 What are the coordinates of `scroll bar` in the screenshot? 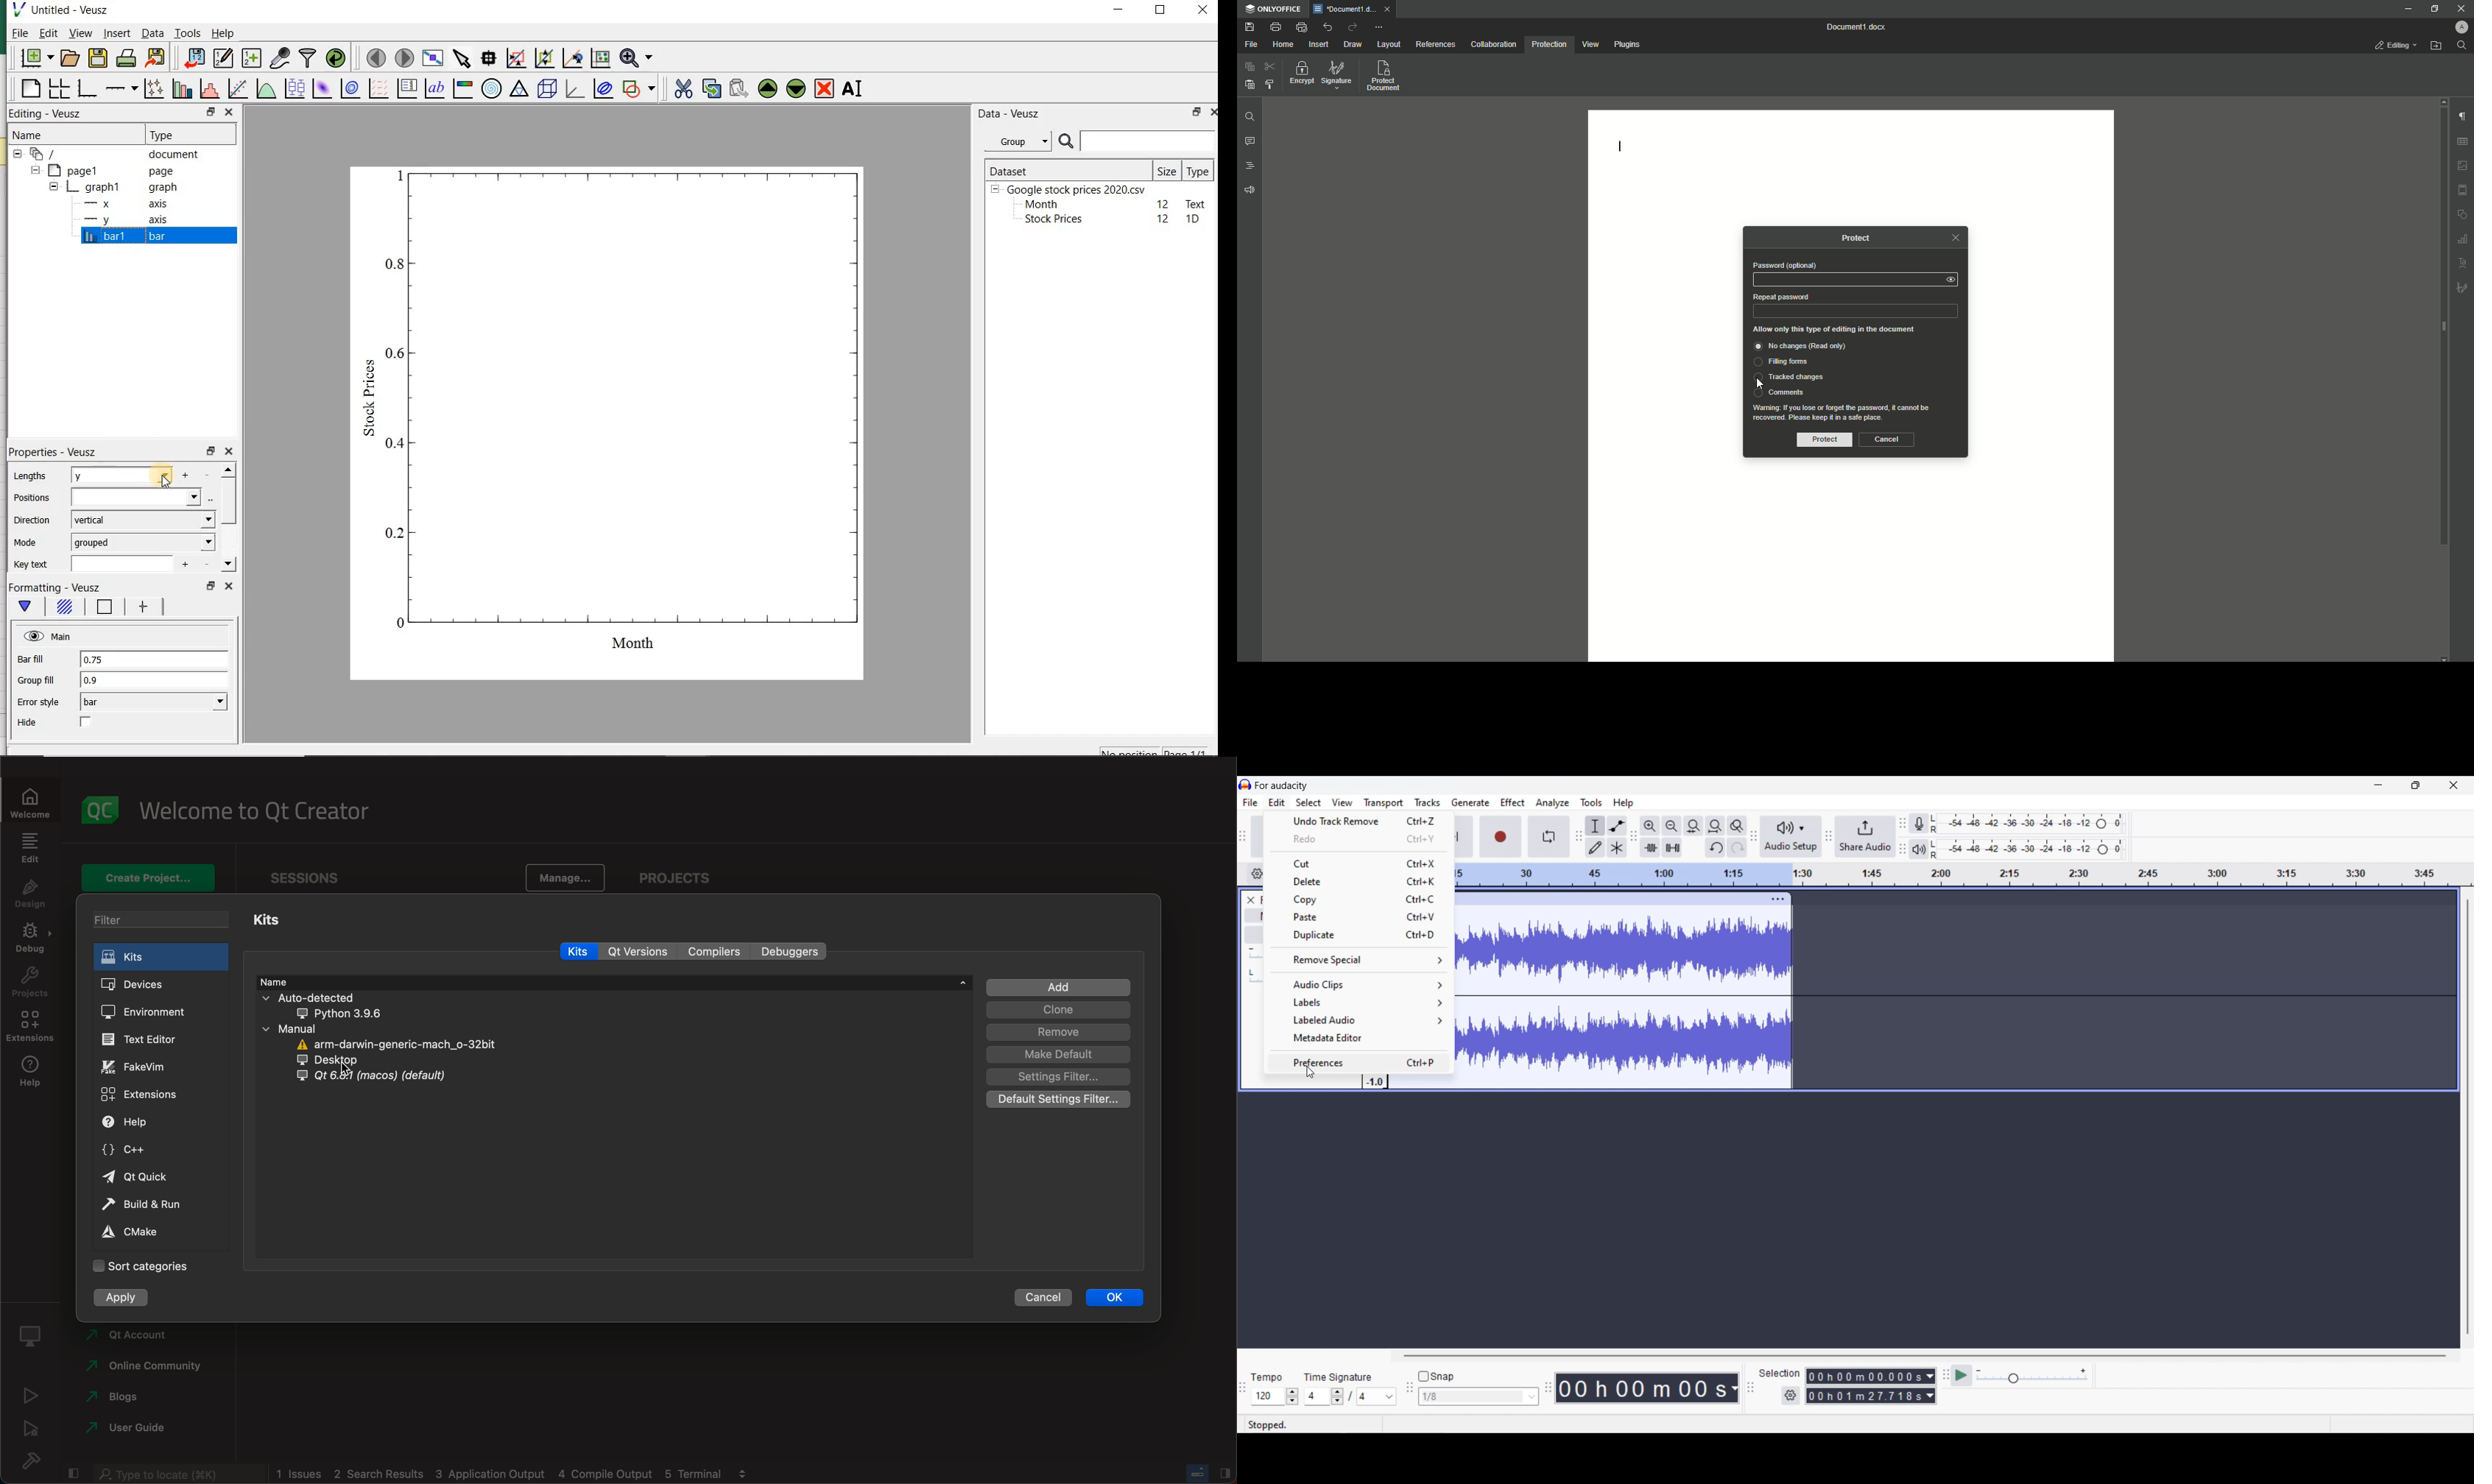 It's located at (2441, 327).